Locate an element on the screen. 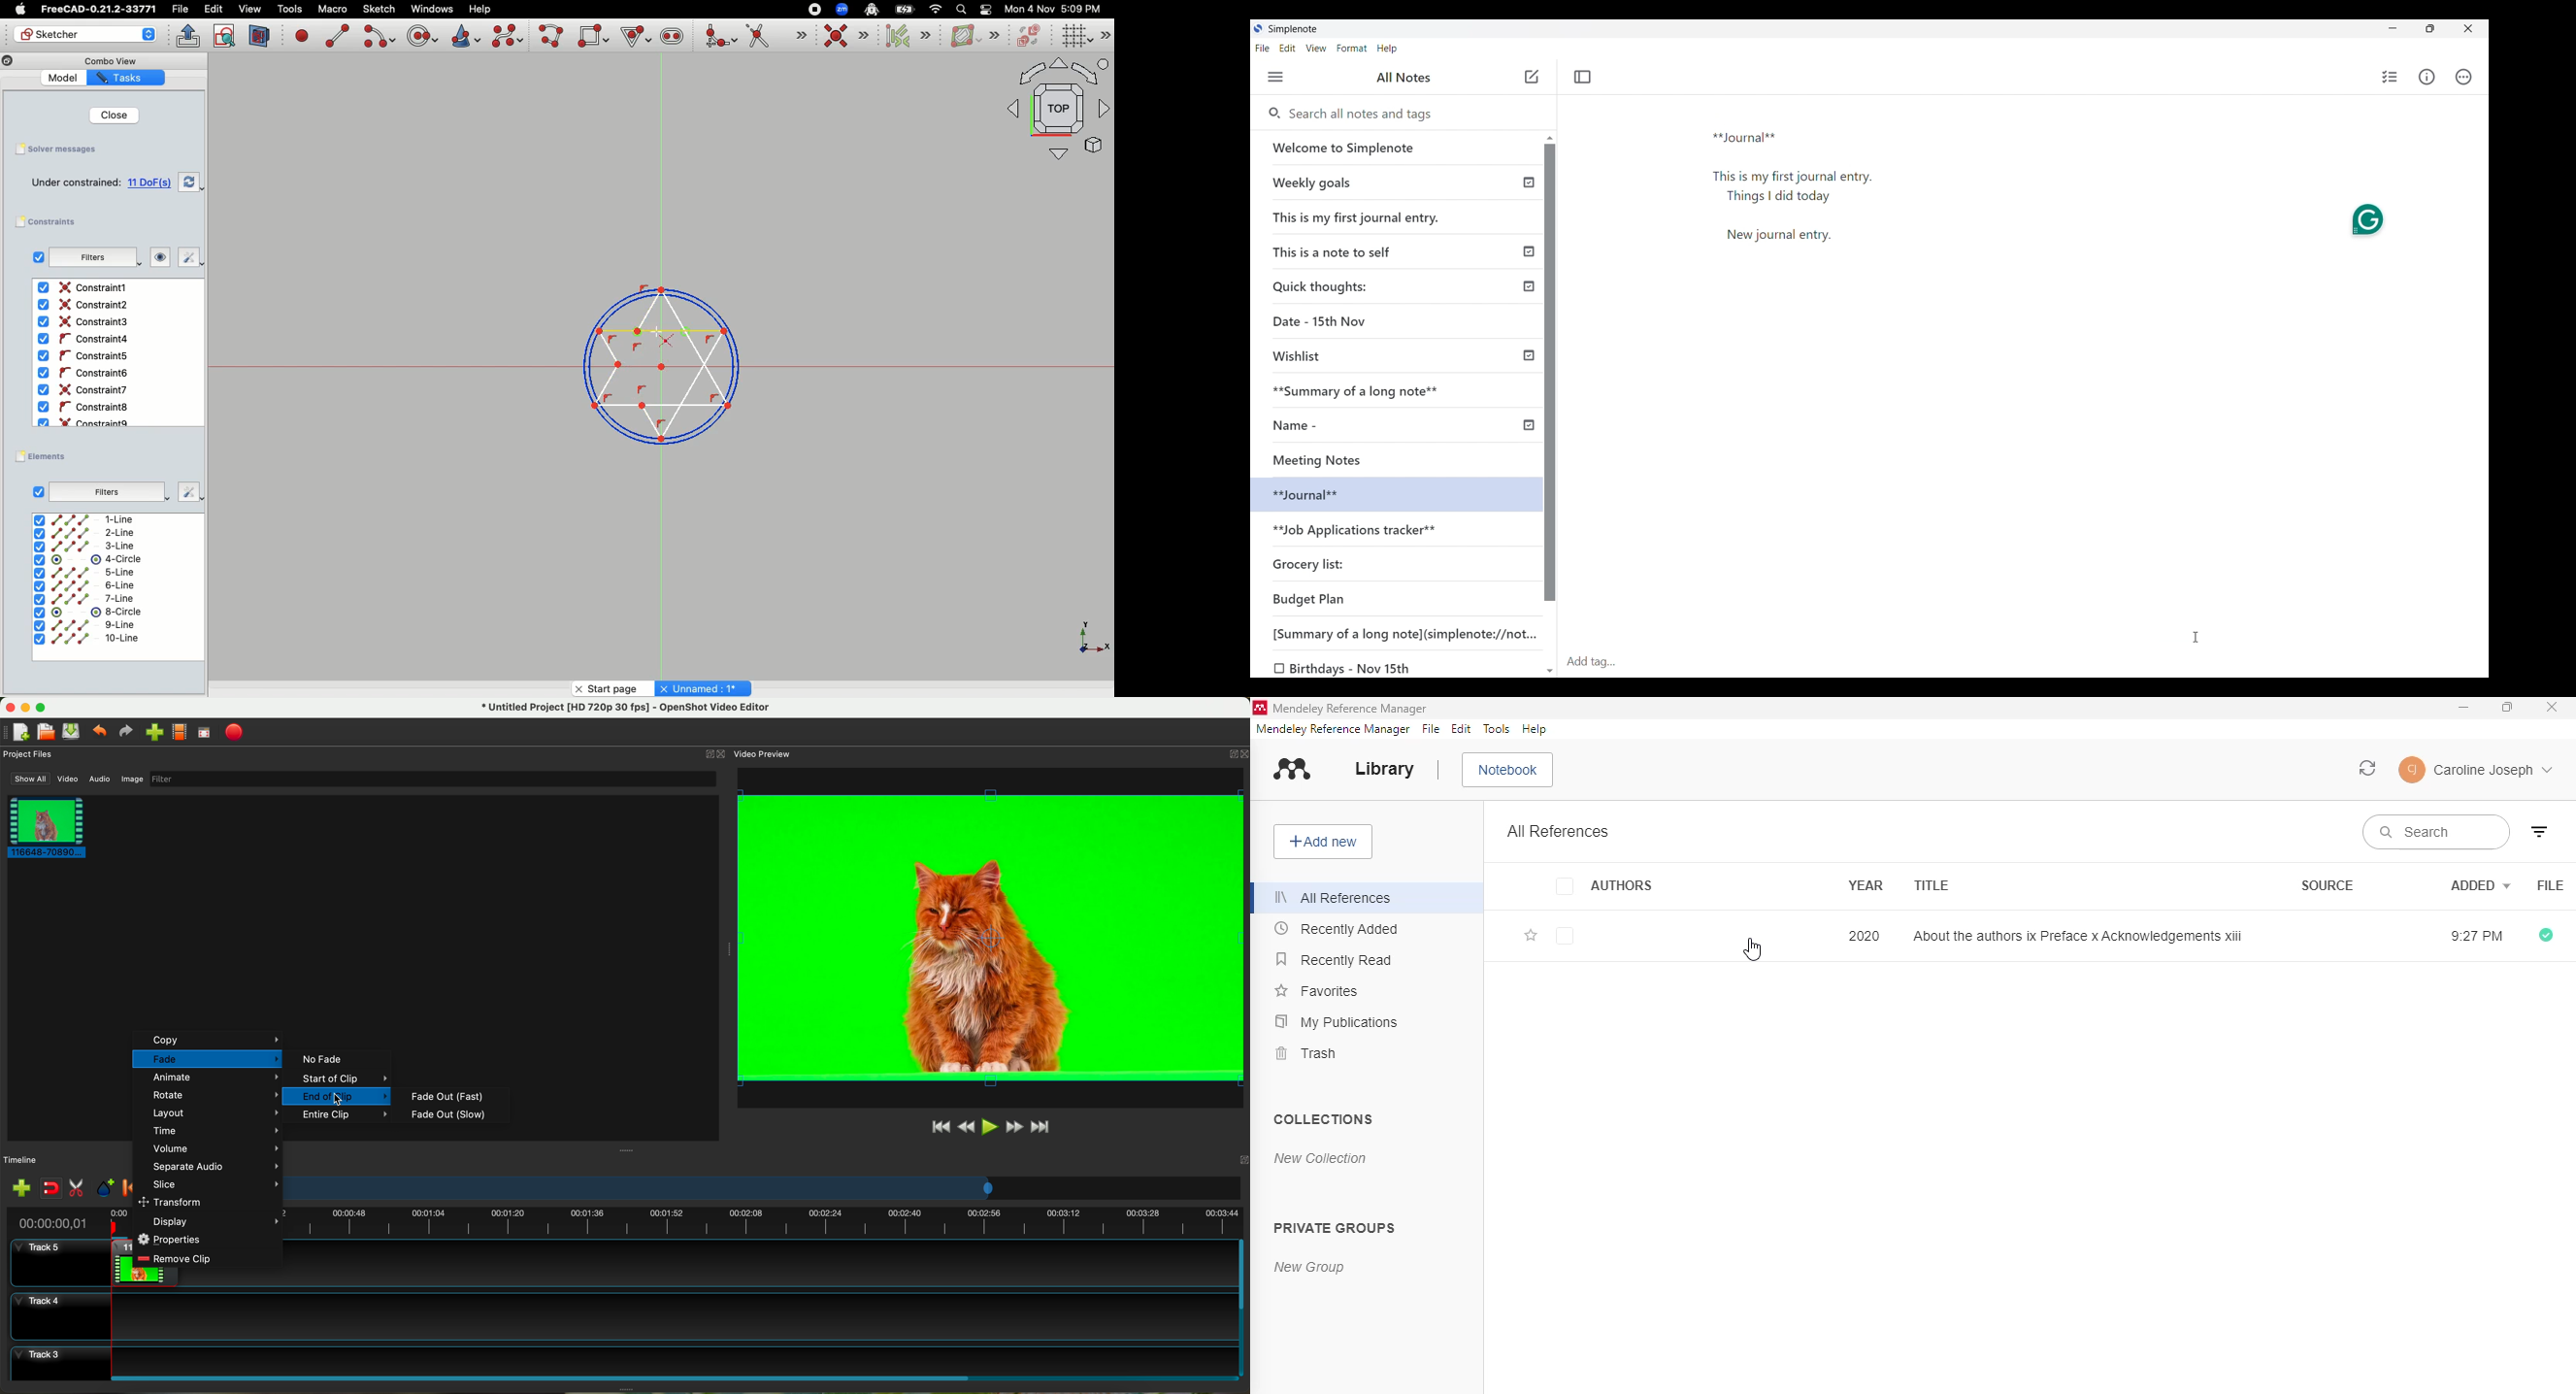 The width and height of the screenshot is (2576, 1400). Close is located at coordinates (108, 115).